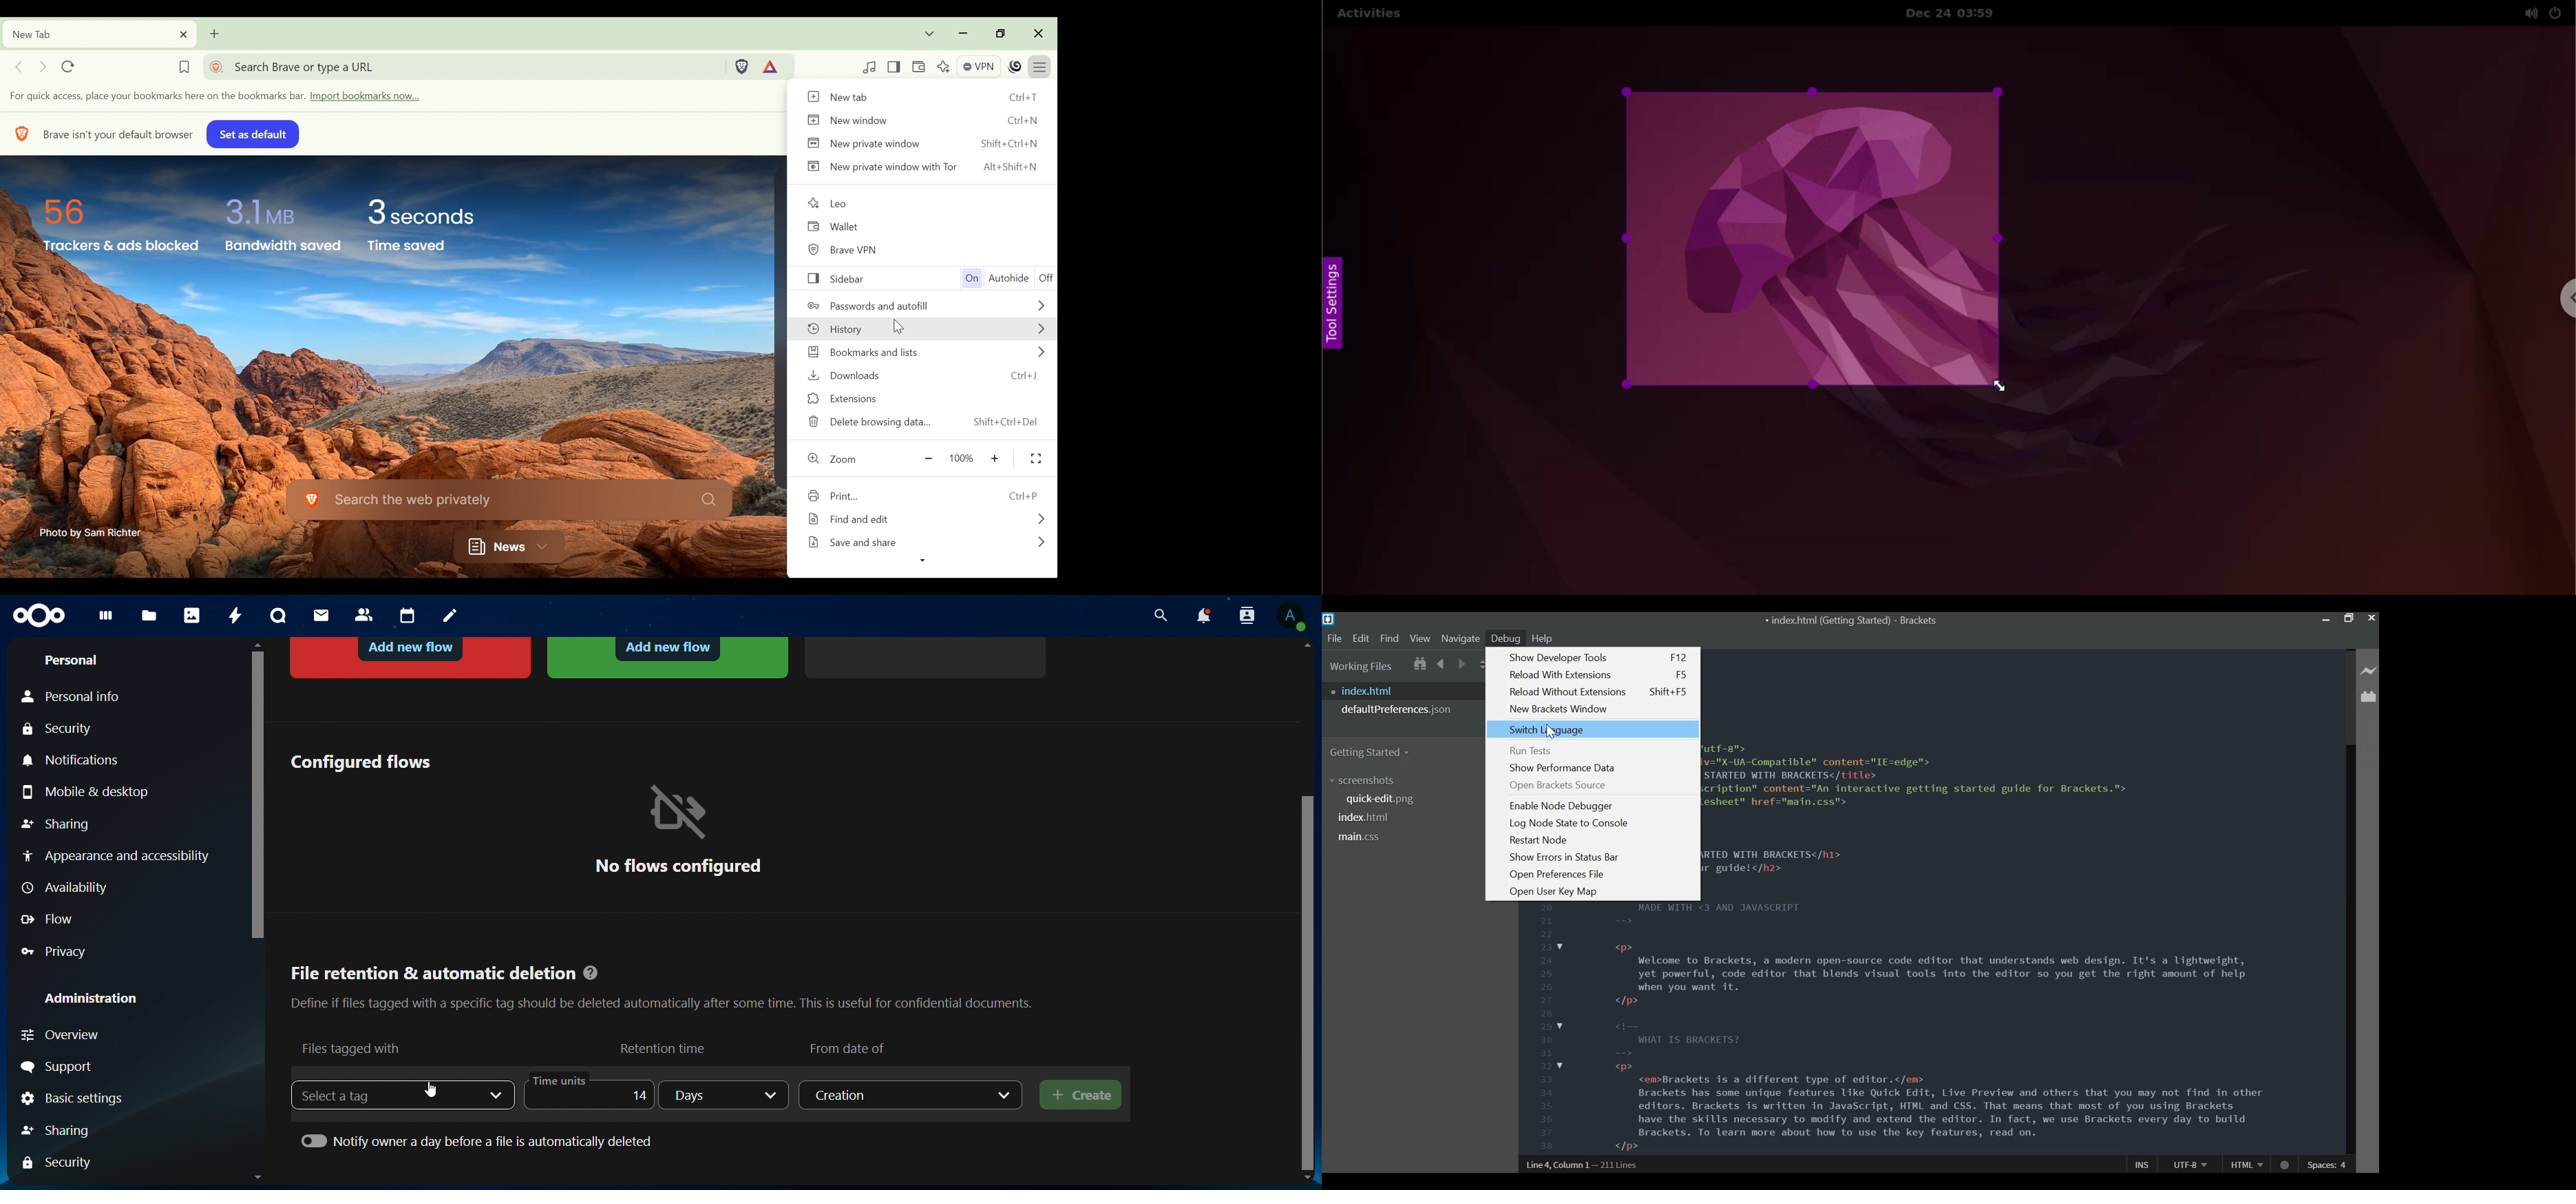 The width and height of the screenshot is (2576, 1204). What do you see at coordinates (1310, 980) in the screenshot?
I see `scrollbar` at bounding box center [1310, 980].